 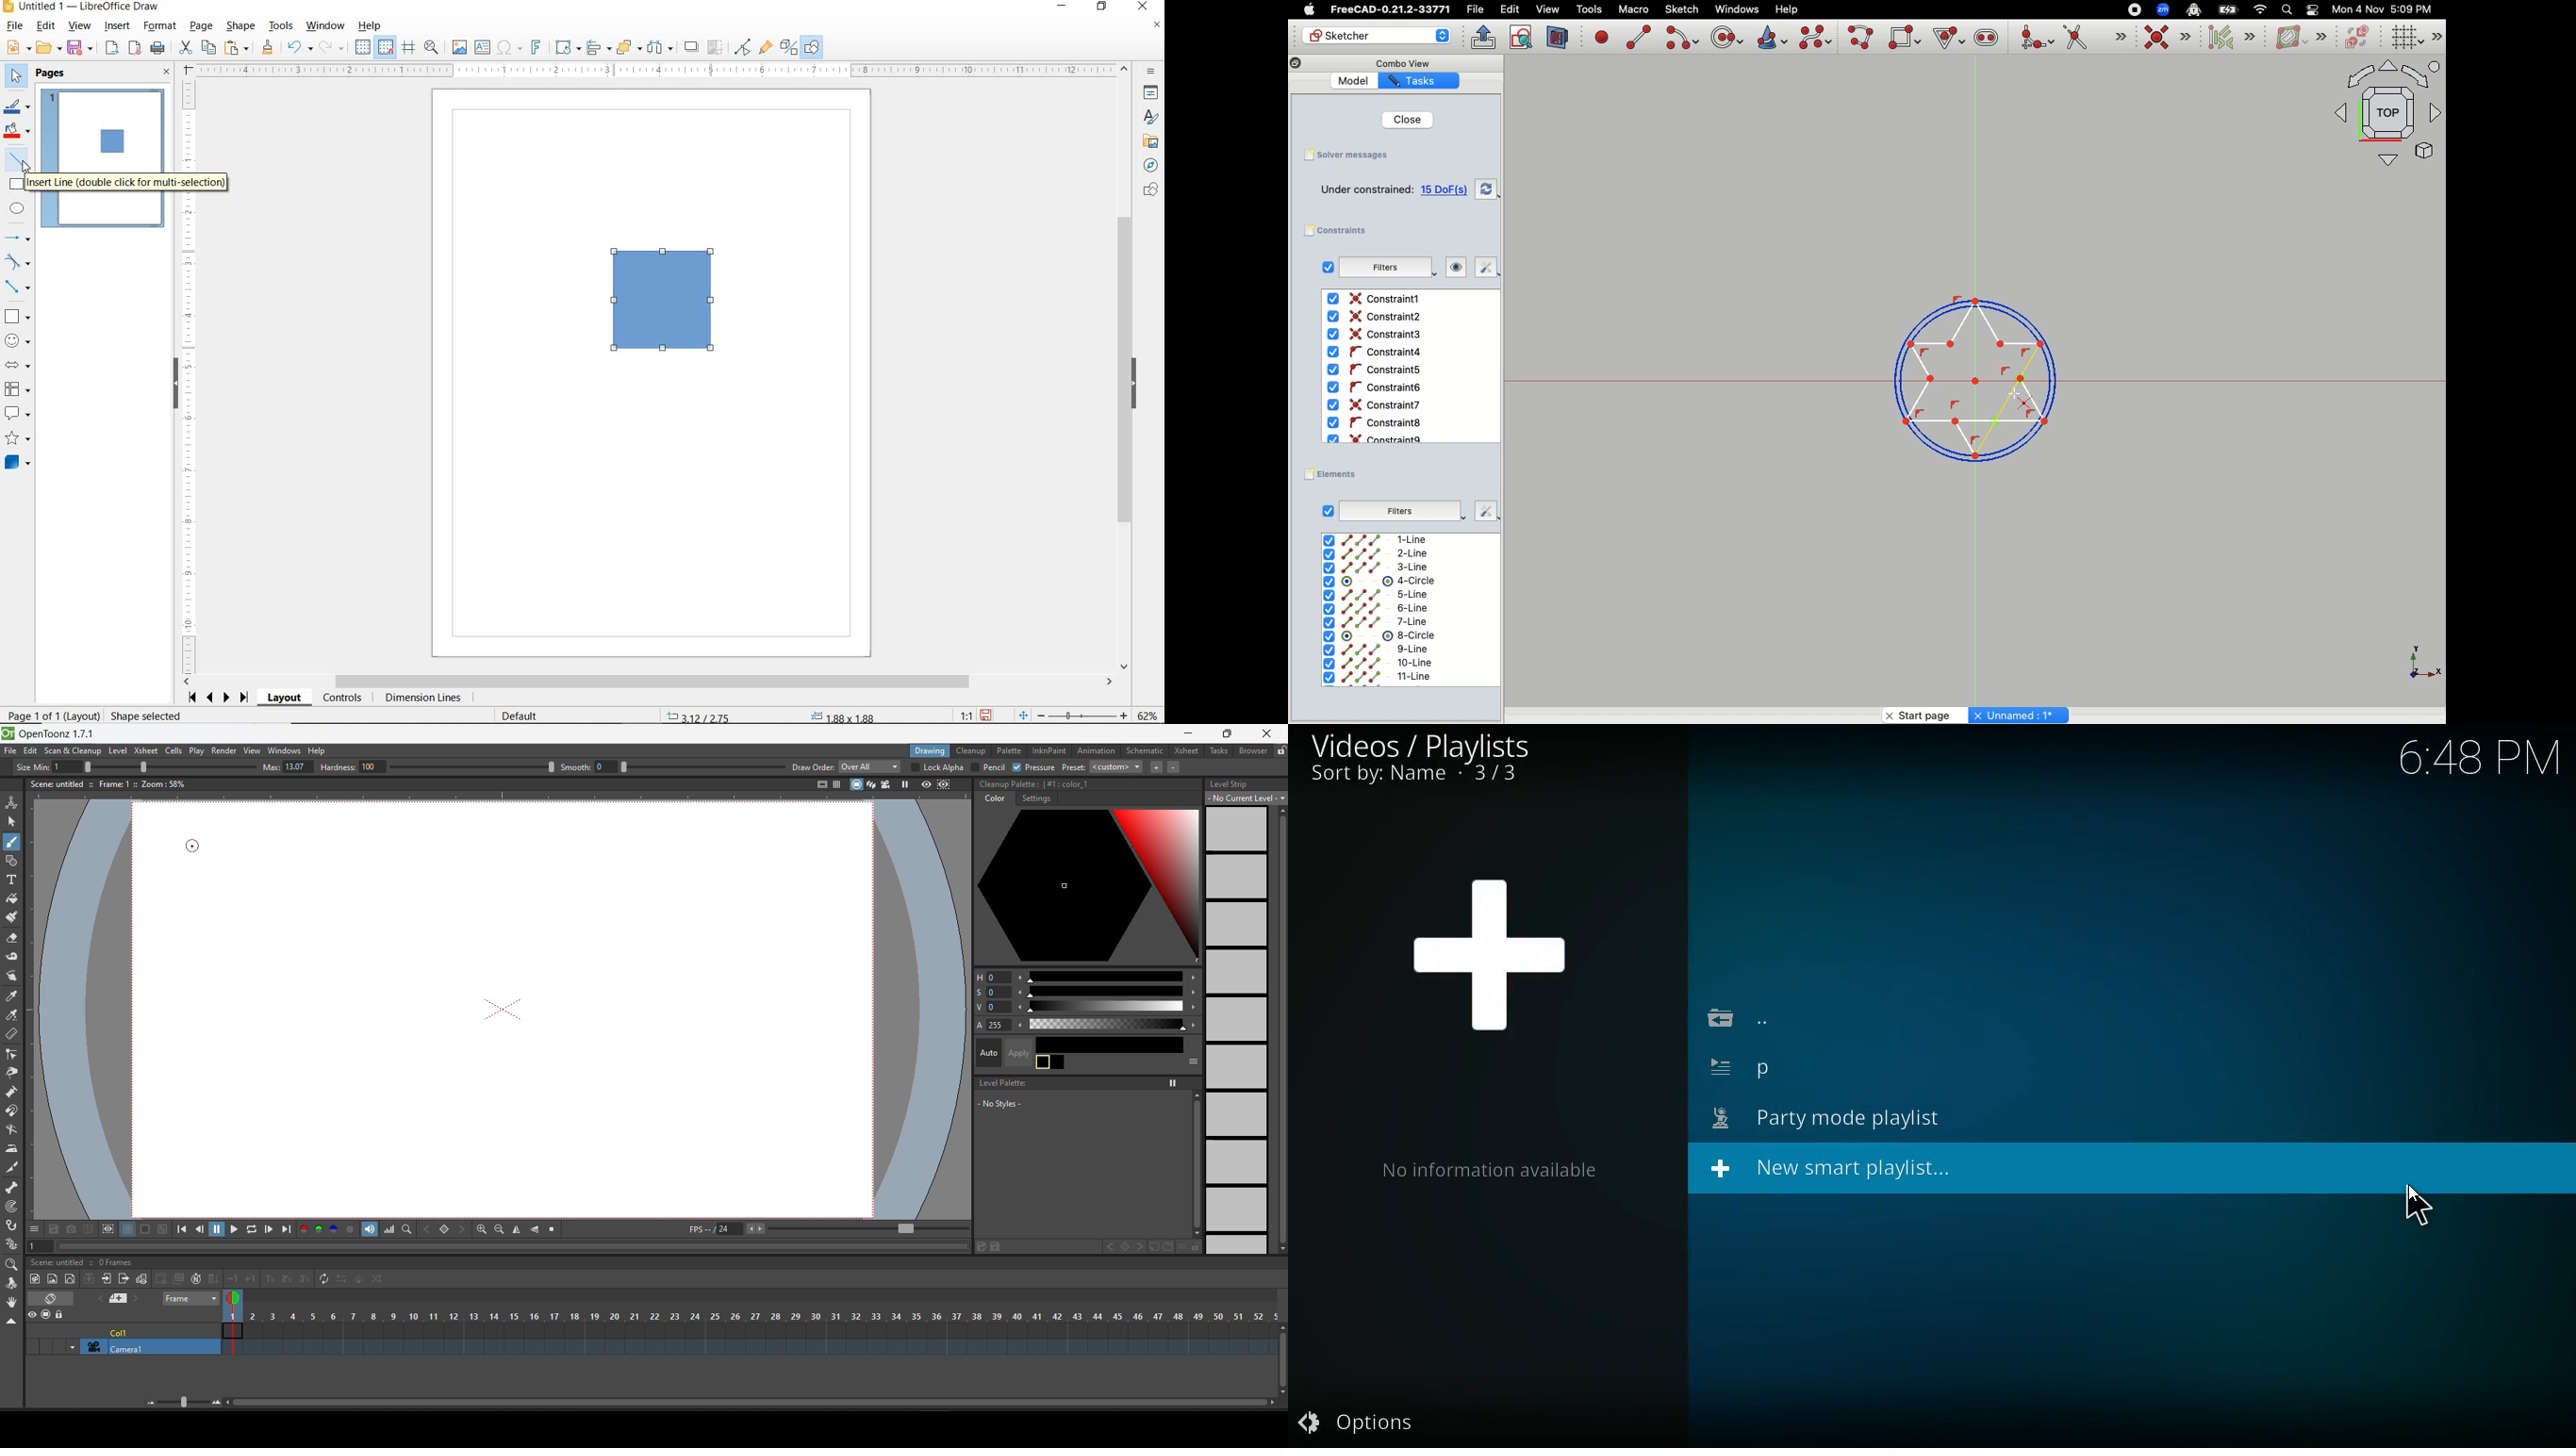 What do you see at coordinates (759, 1330) in the screenshot?
I see `keyframe indicators` at bounding box center [759, 1330].